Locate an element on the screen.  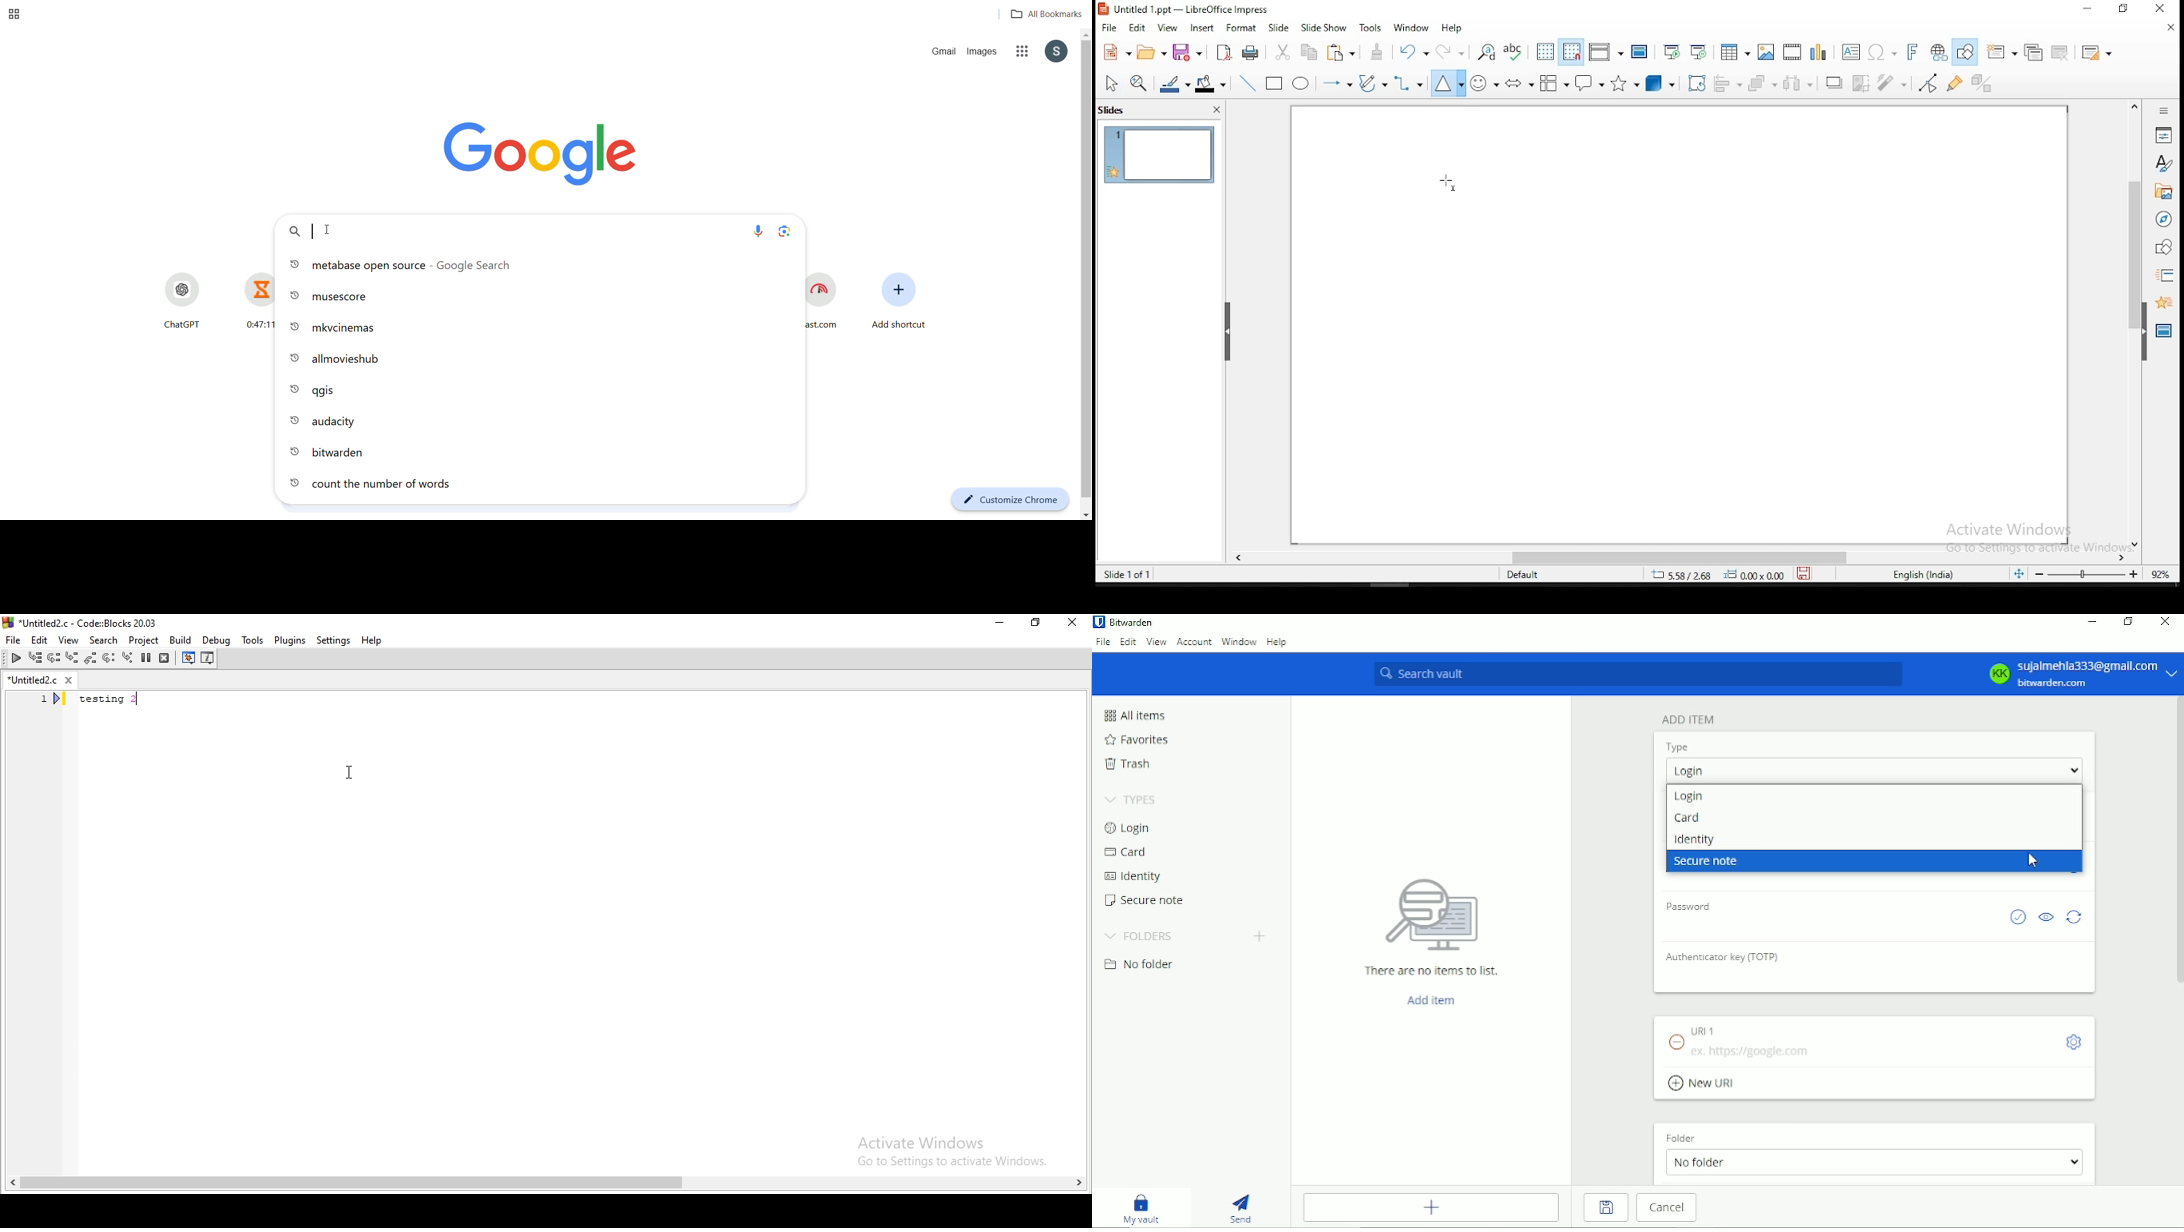
paste is located at coordinates (1379, 52).